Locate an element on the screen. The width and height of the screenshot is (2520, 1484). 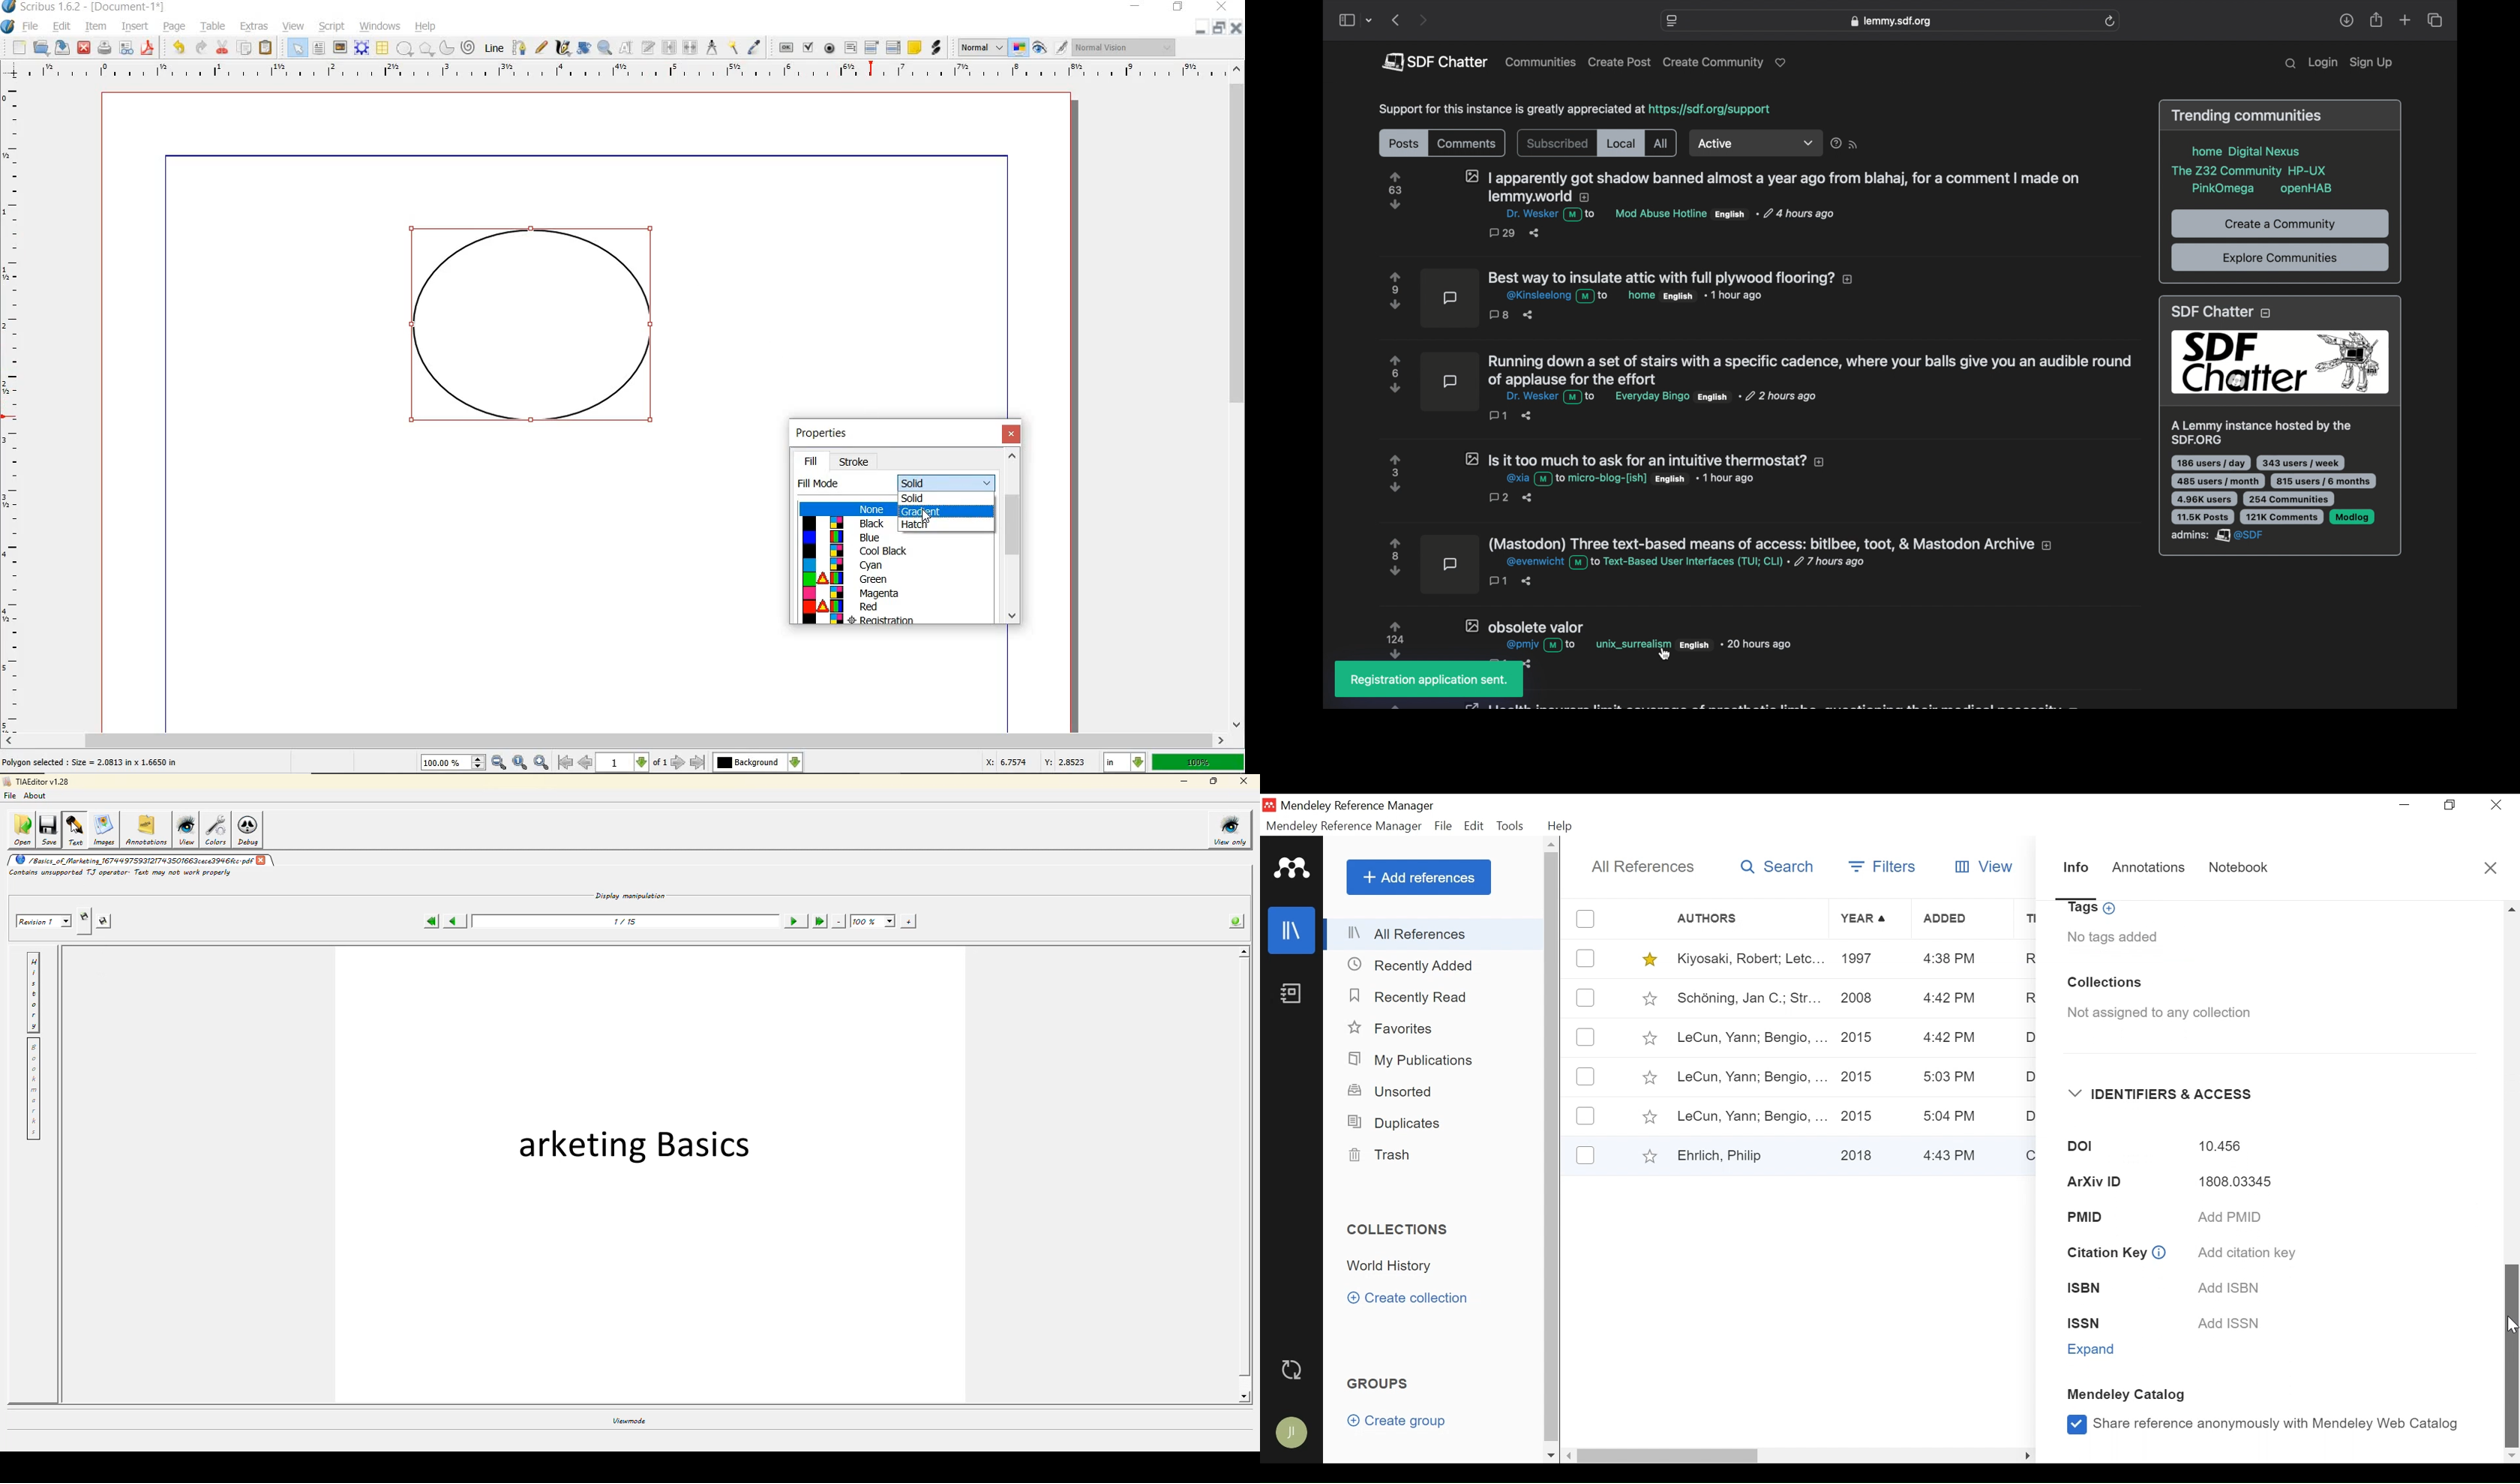
1 of 1 is located at coordinates (633, 762).